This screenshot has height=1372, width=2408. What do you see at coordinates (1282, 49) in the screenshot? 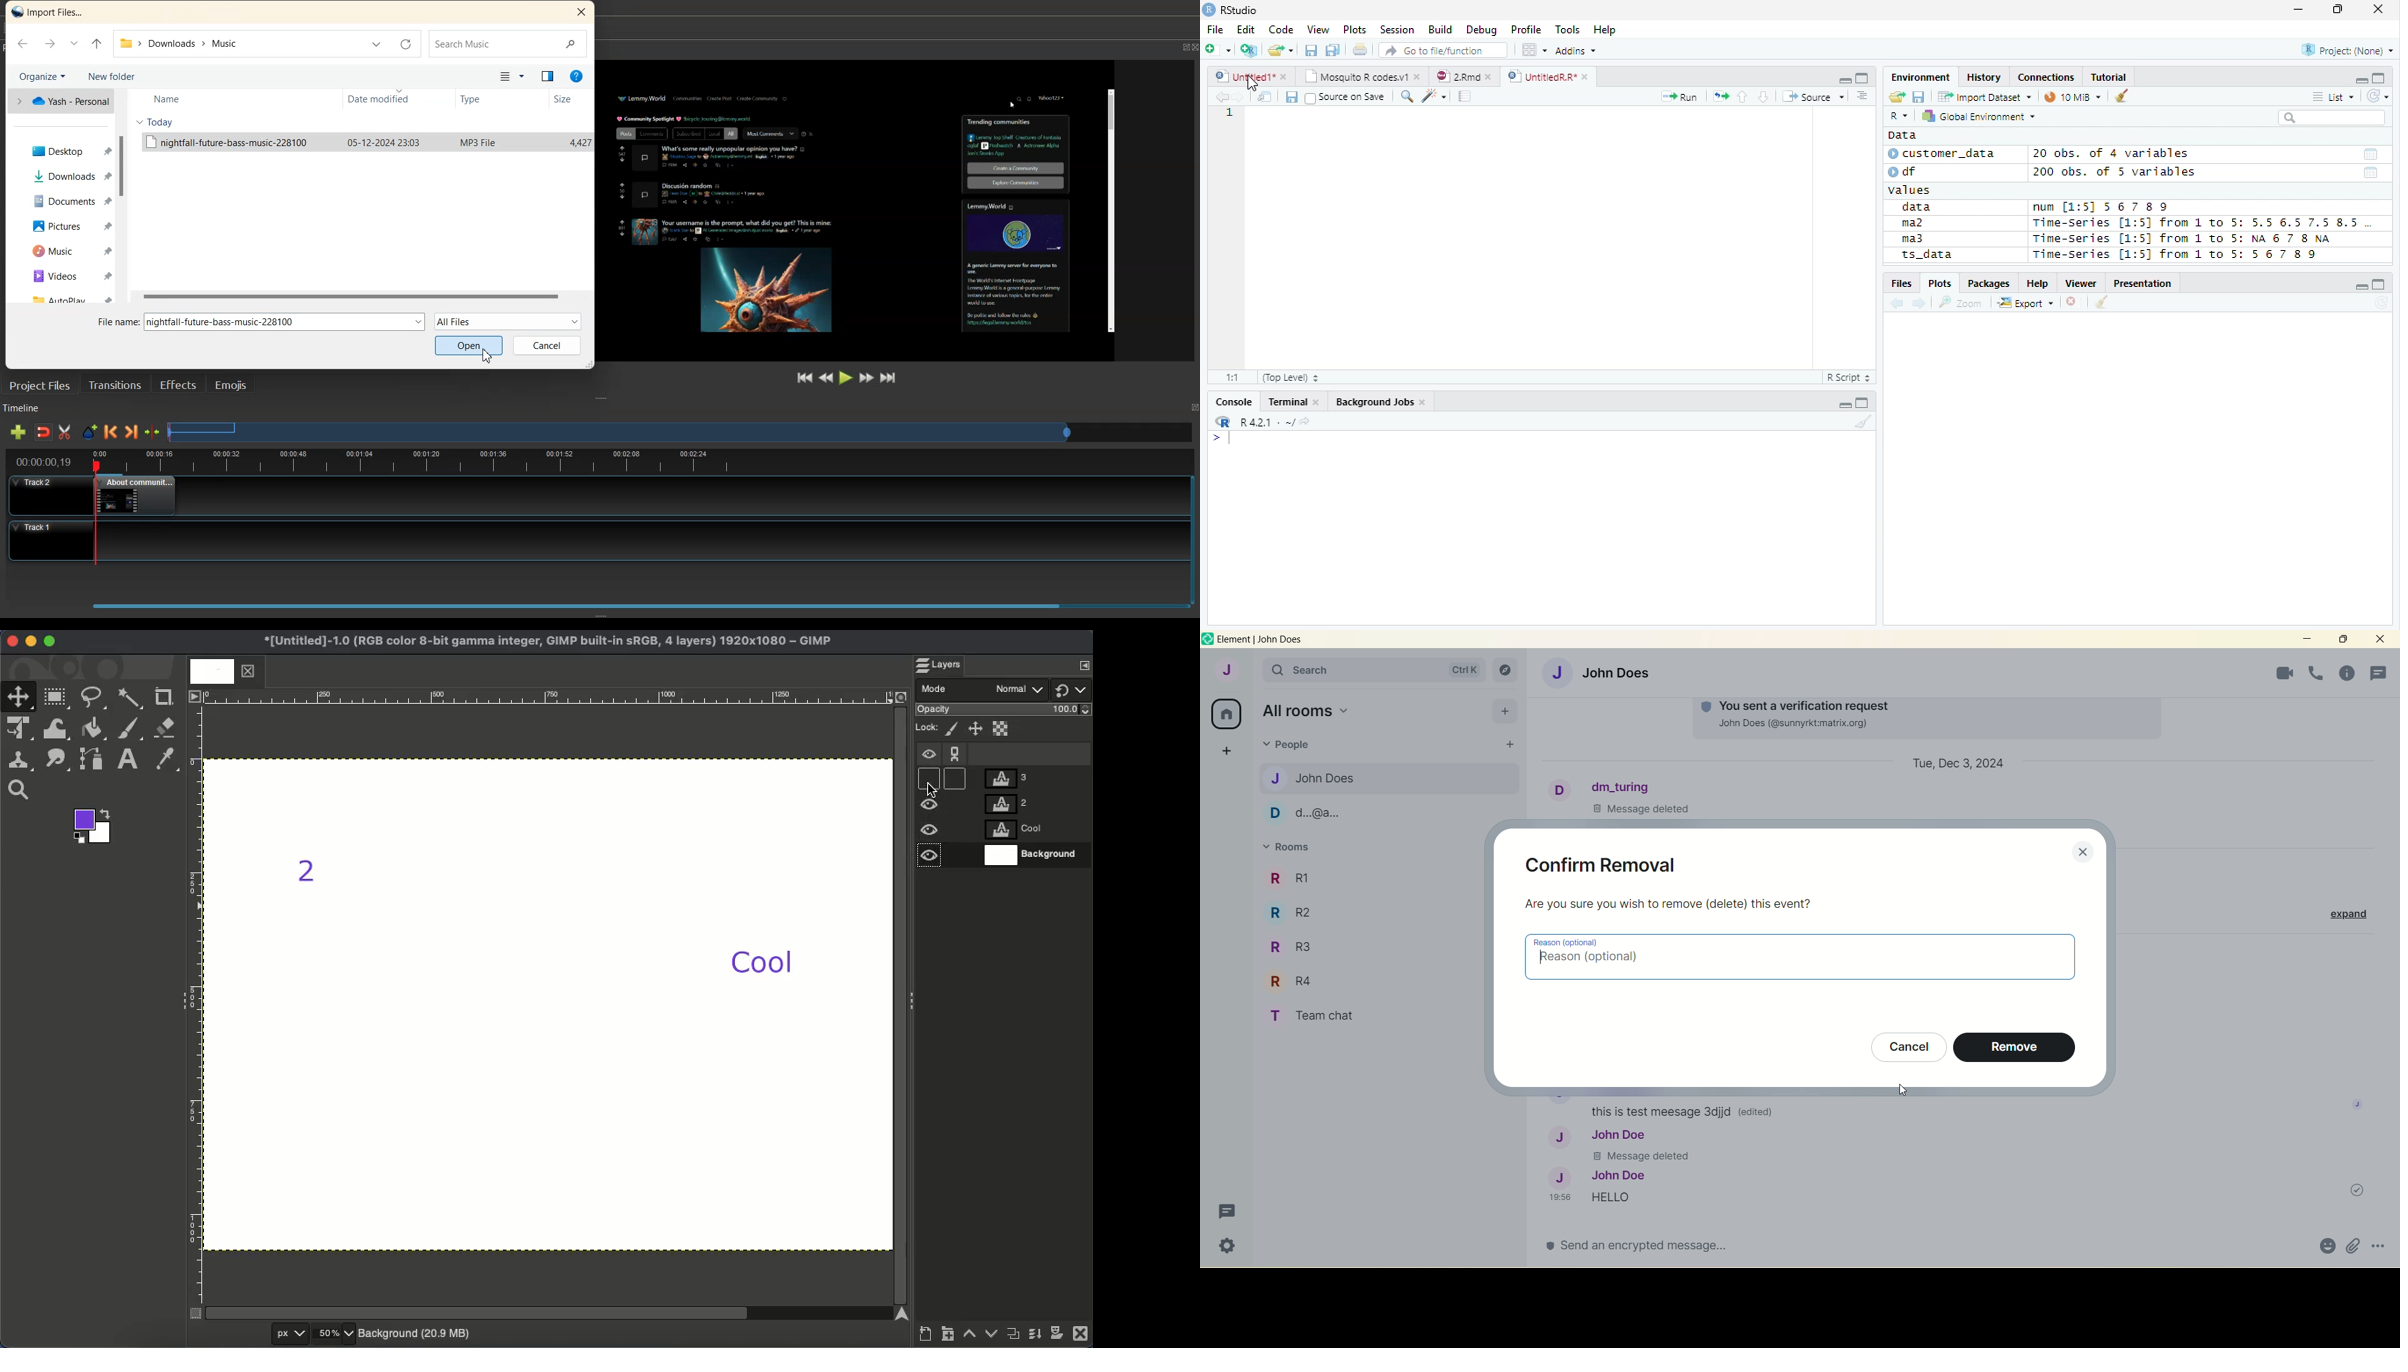
I see `Open Folder` at bounding box center [1282, 49].